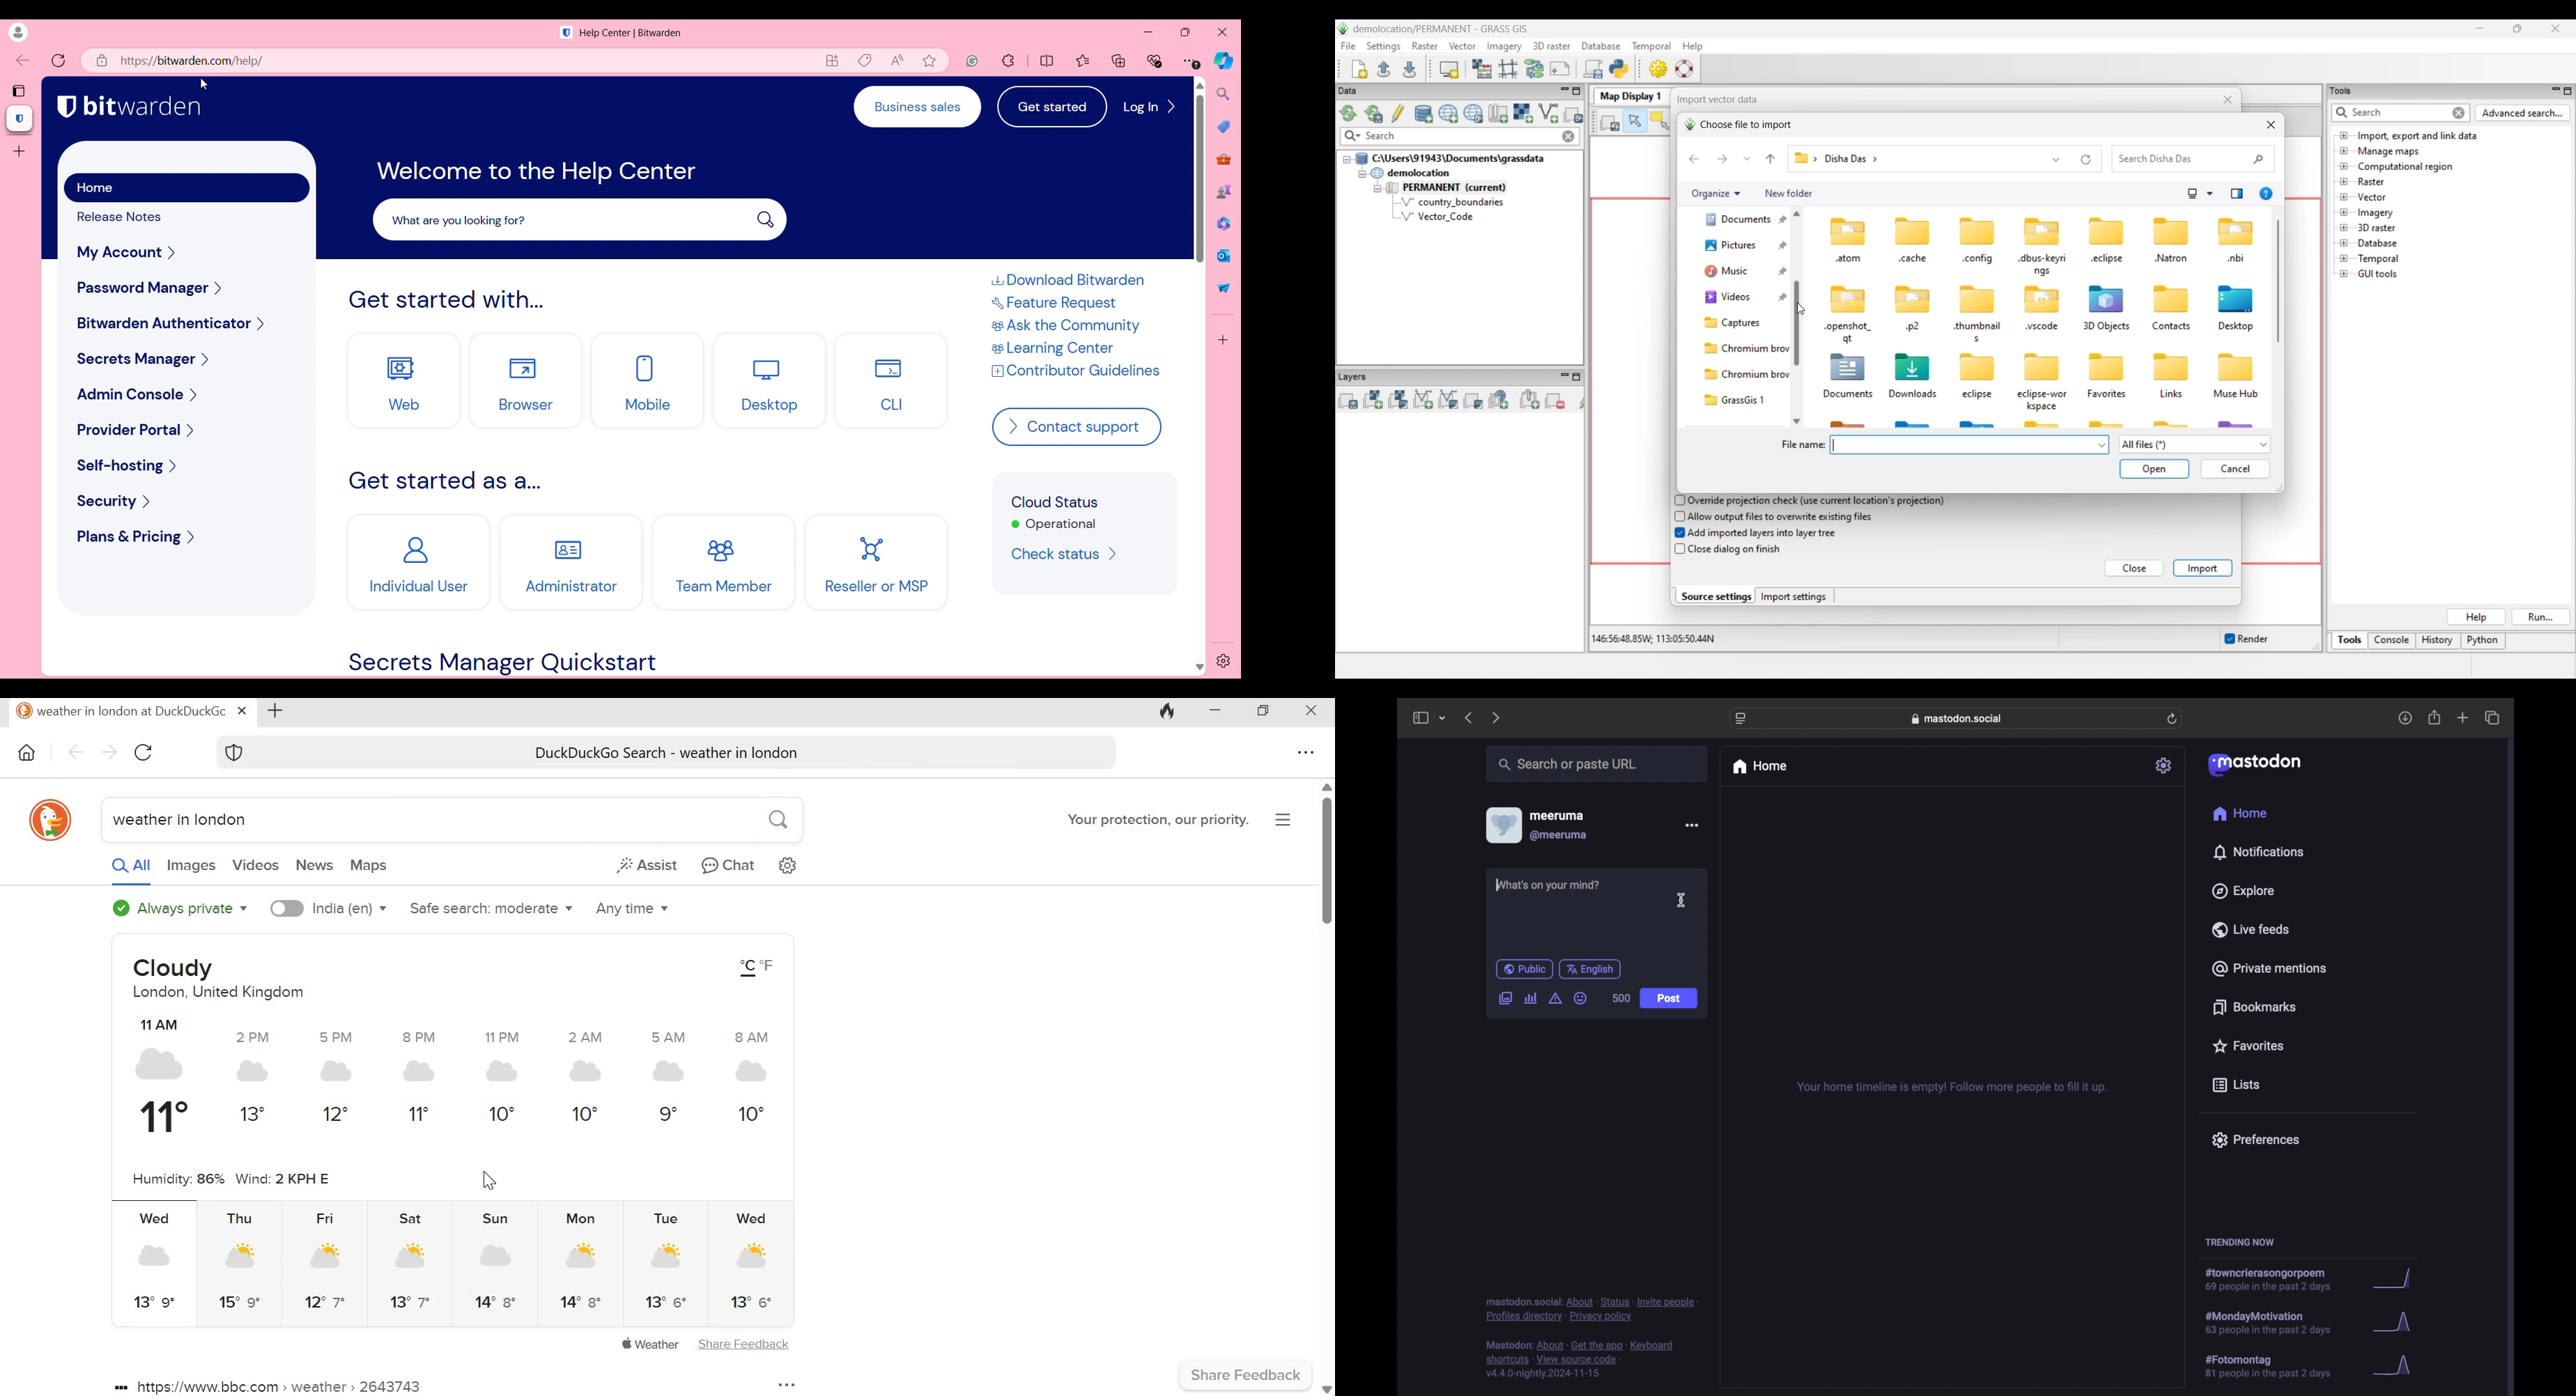 The width and height of the screenshot is (2576, 1400). Describe the element at coordinates (1582, 1360) in the screenshot. I see `footnote` at that location.